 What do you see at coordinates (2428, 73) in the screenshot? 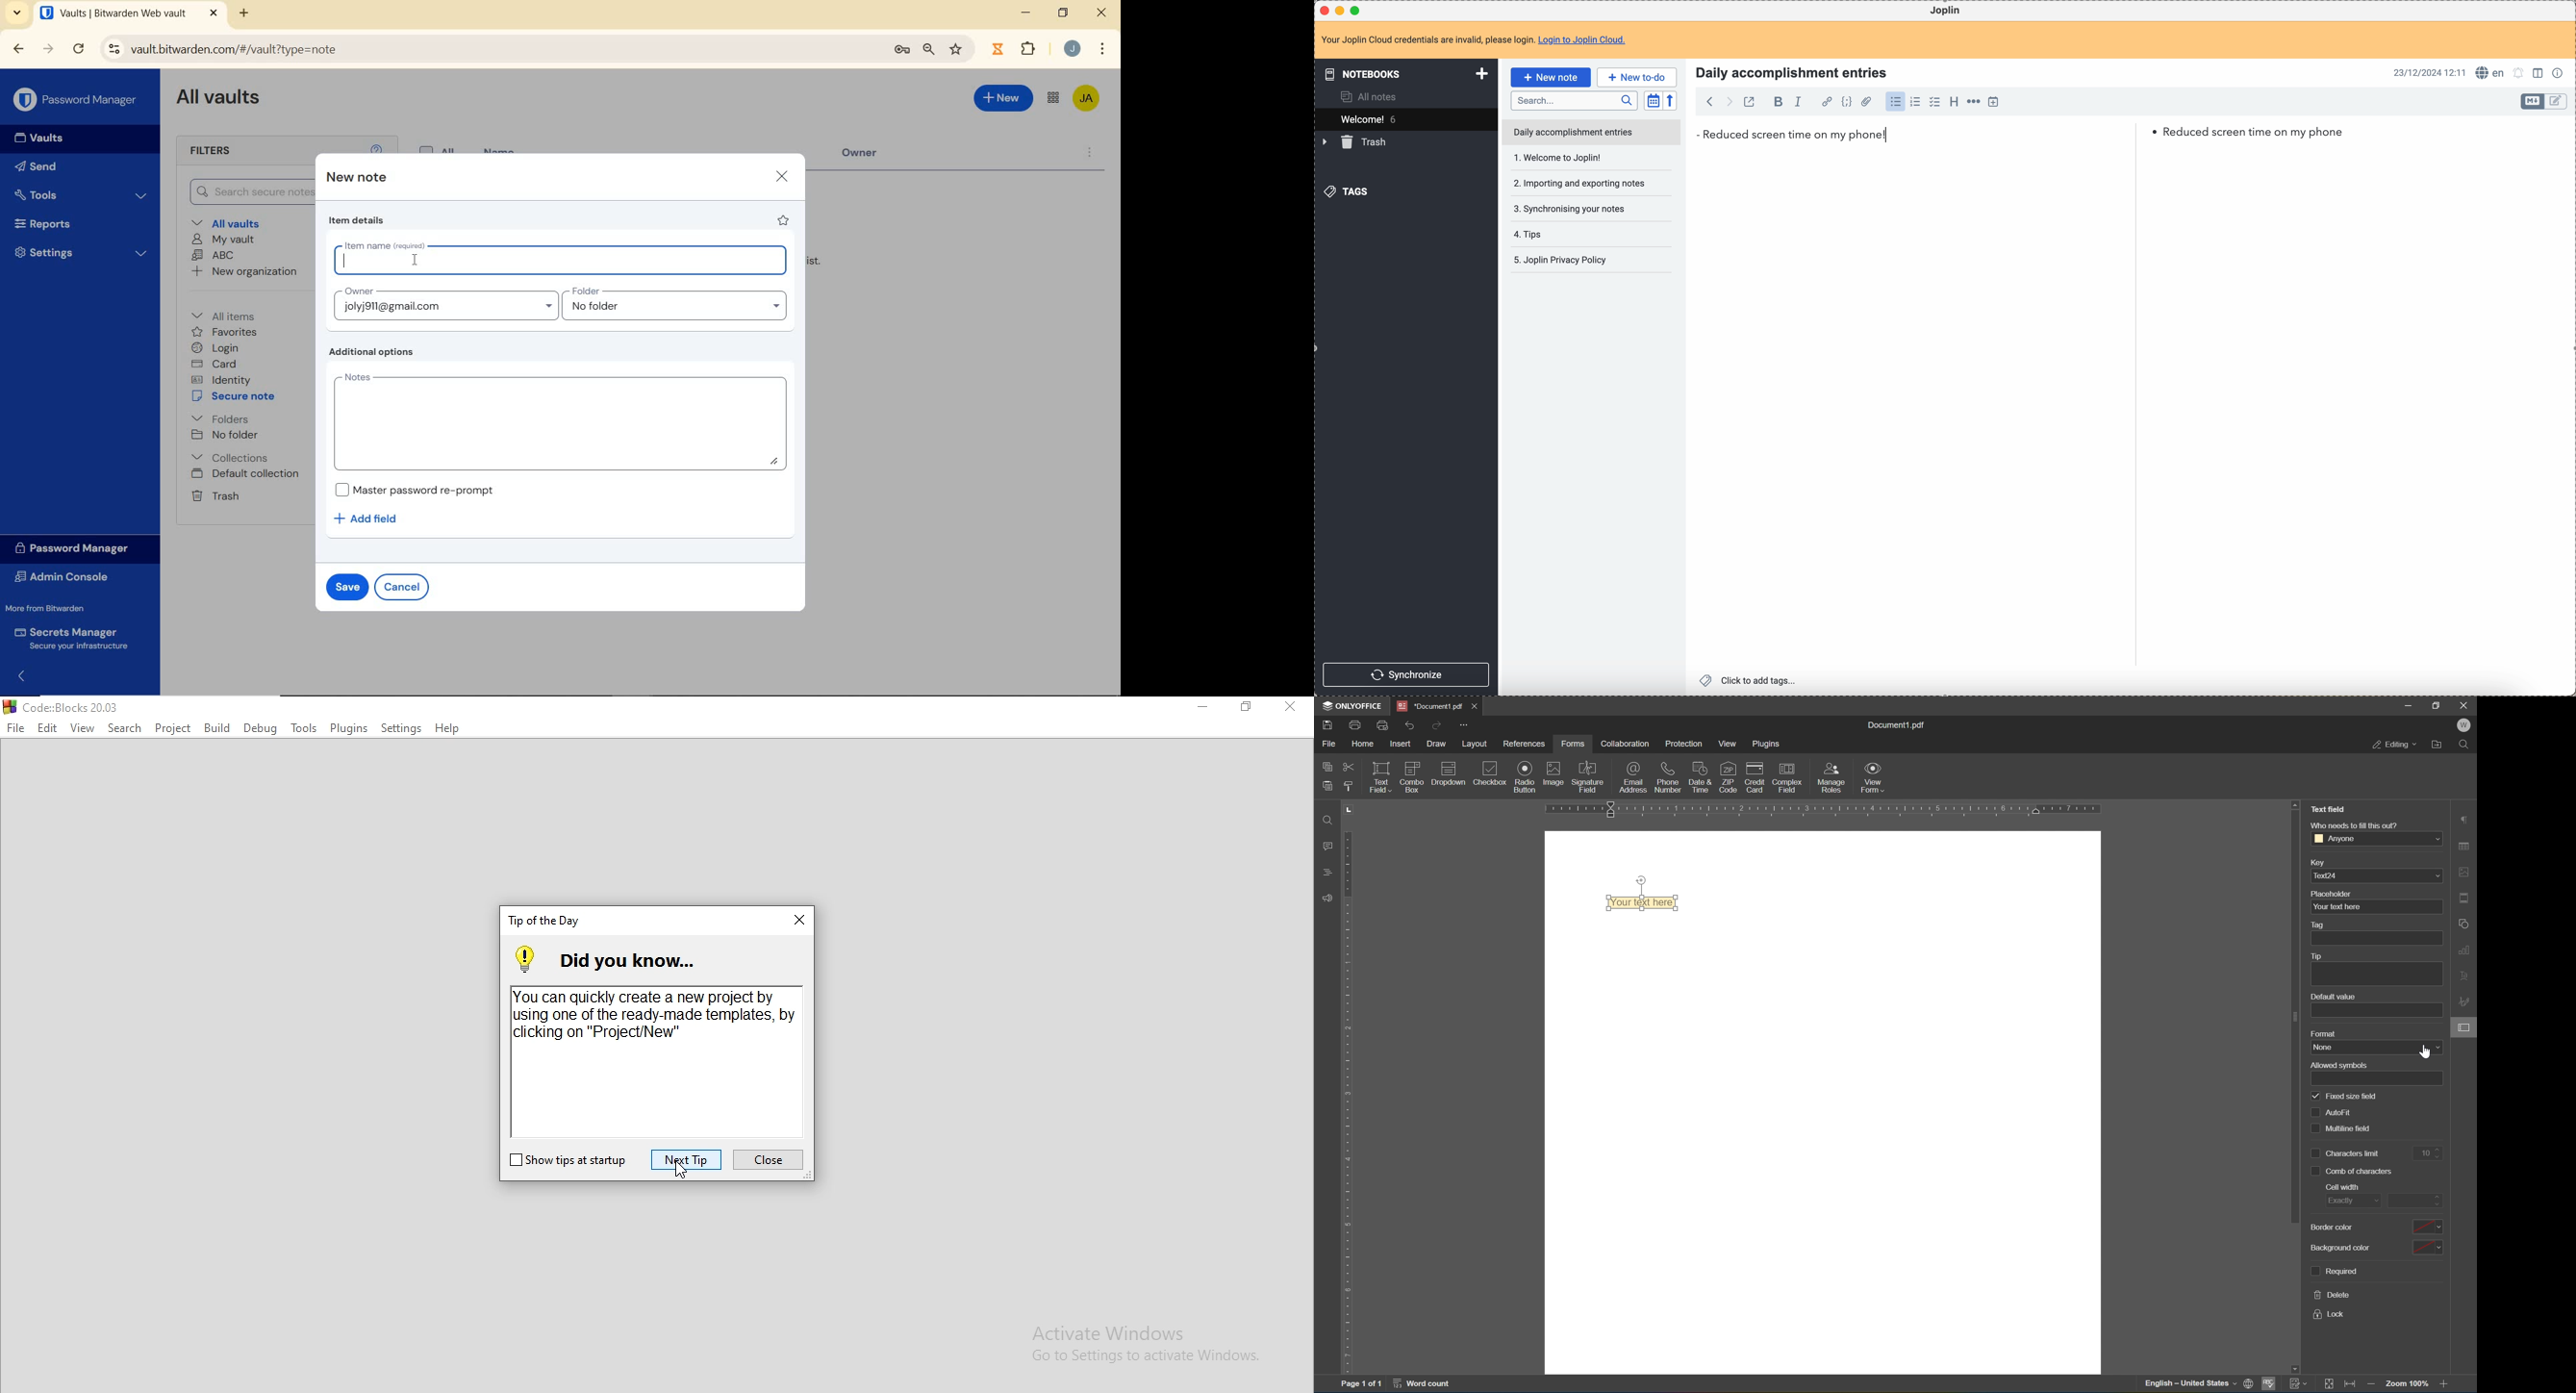
I see `date and hour` at bounding box center [2428, 73].